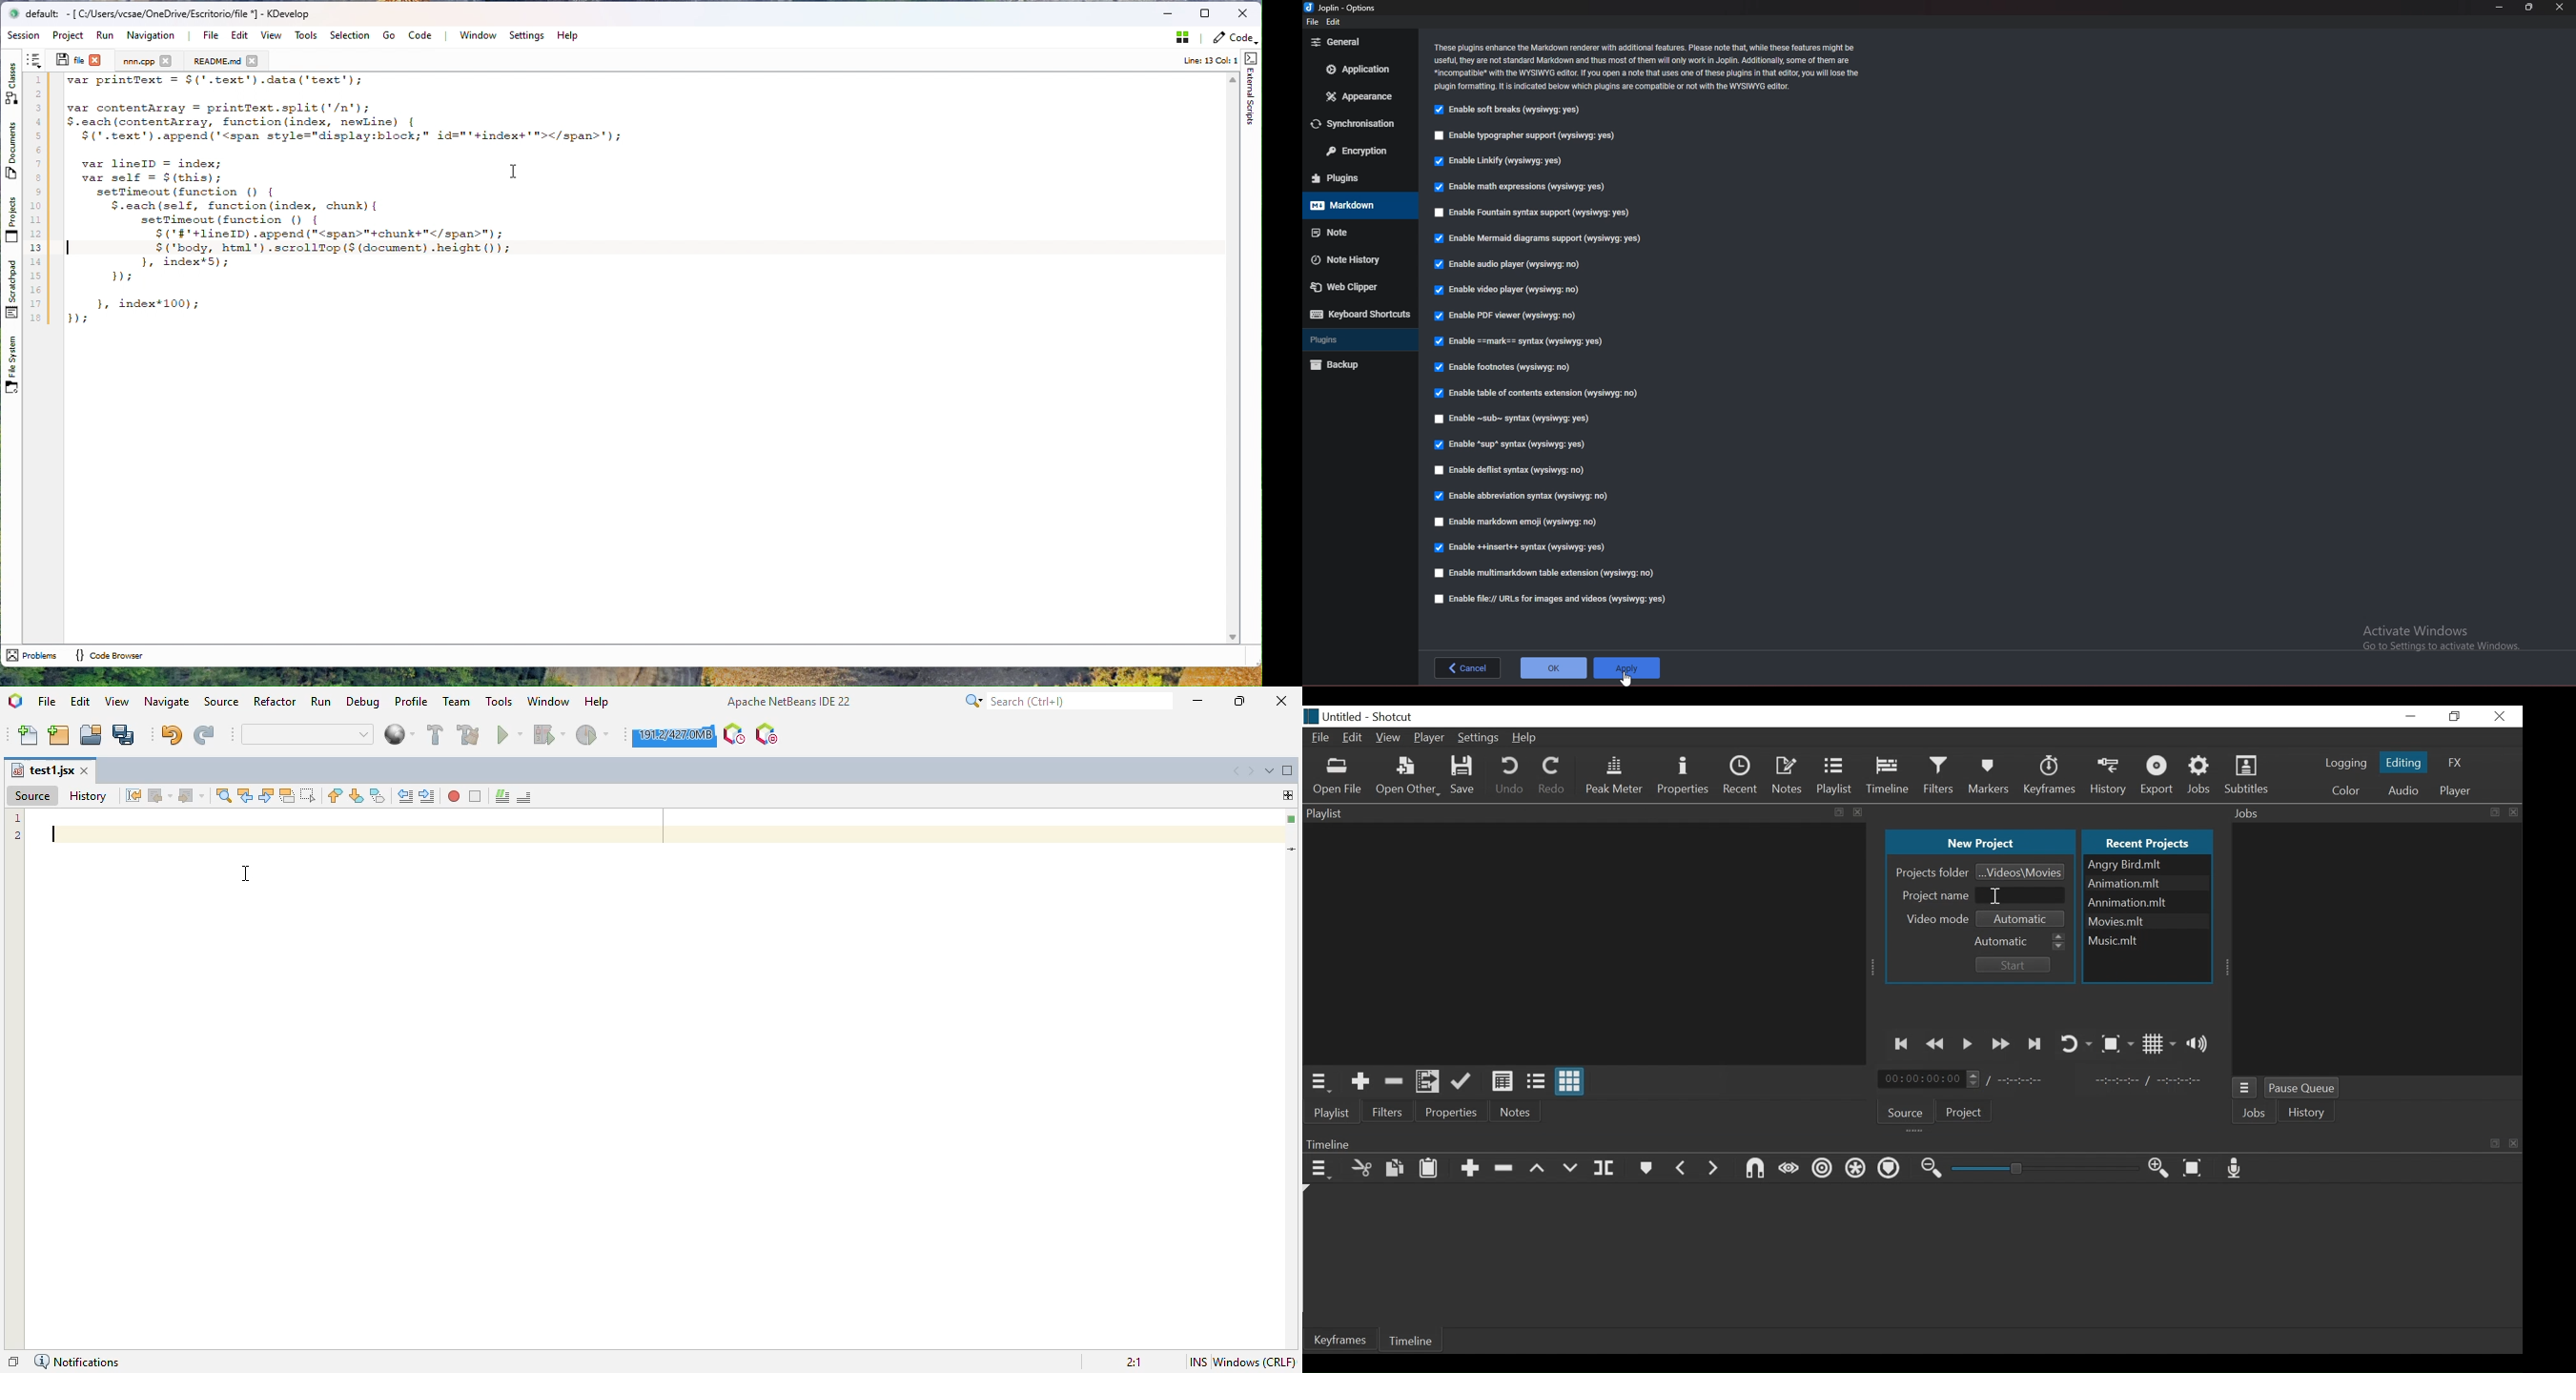 The height and width of the screenshot is (1400, 2576). Describe the element at coordinates (1312, 23) in the screenshot. I see `file` at that location.